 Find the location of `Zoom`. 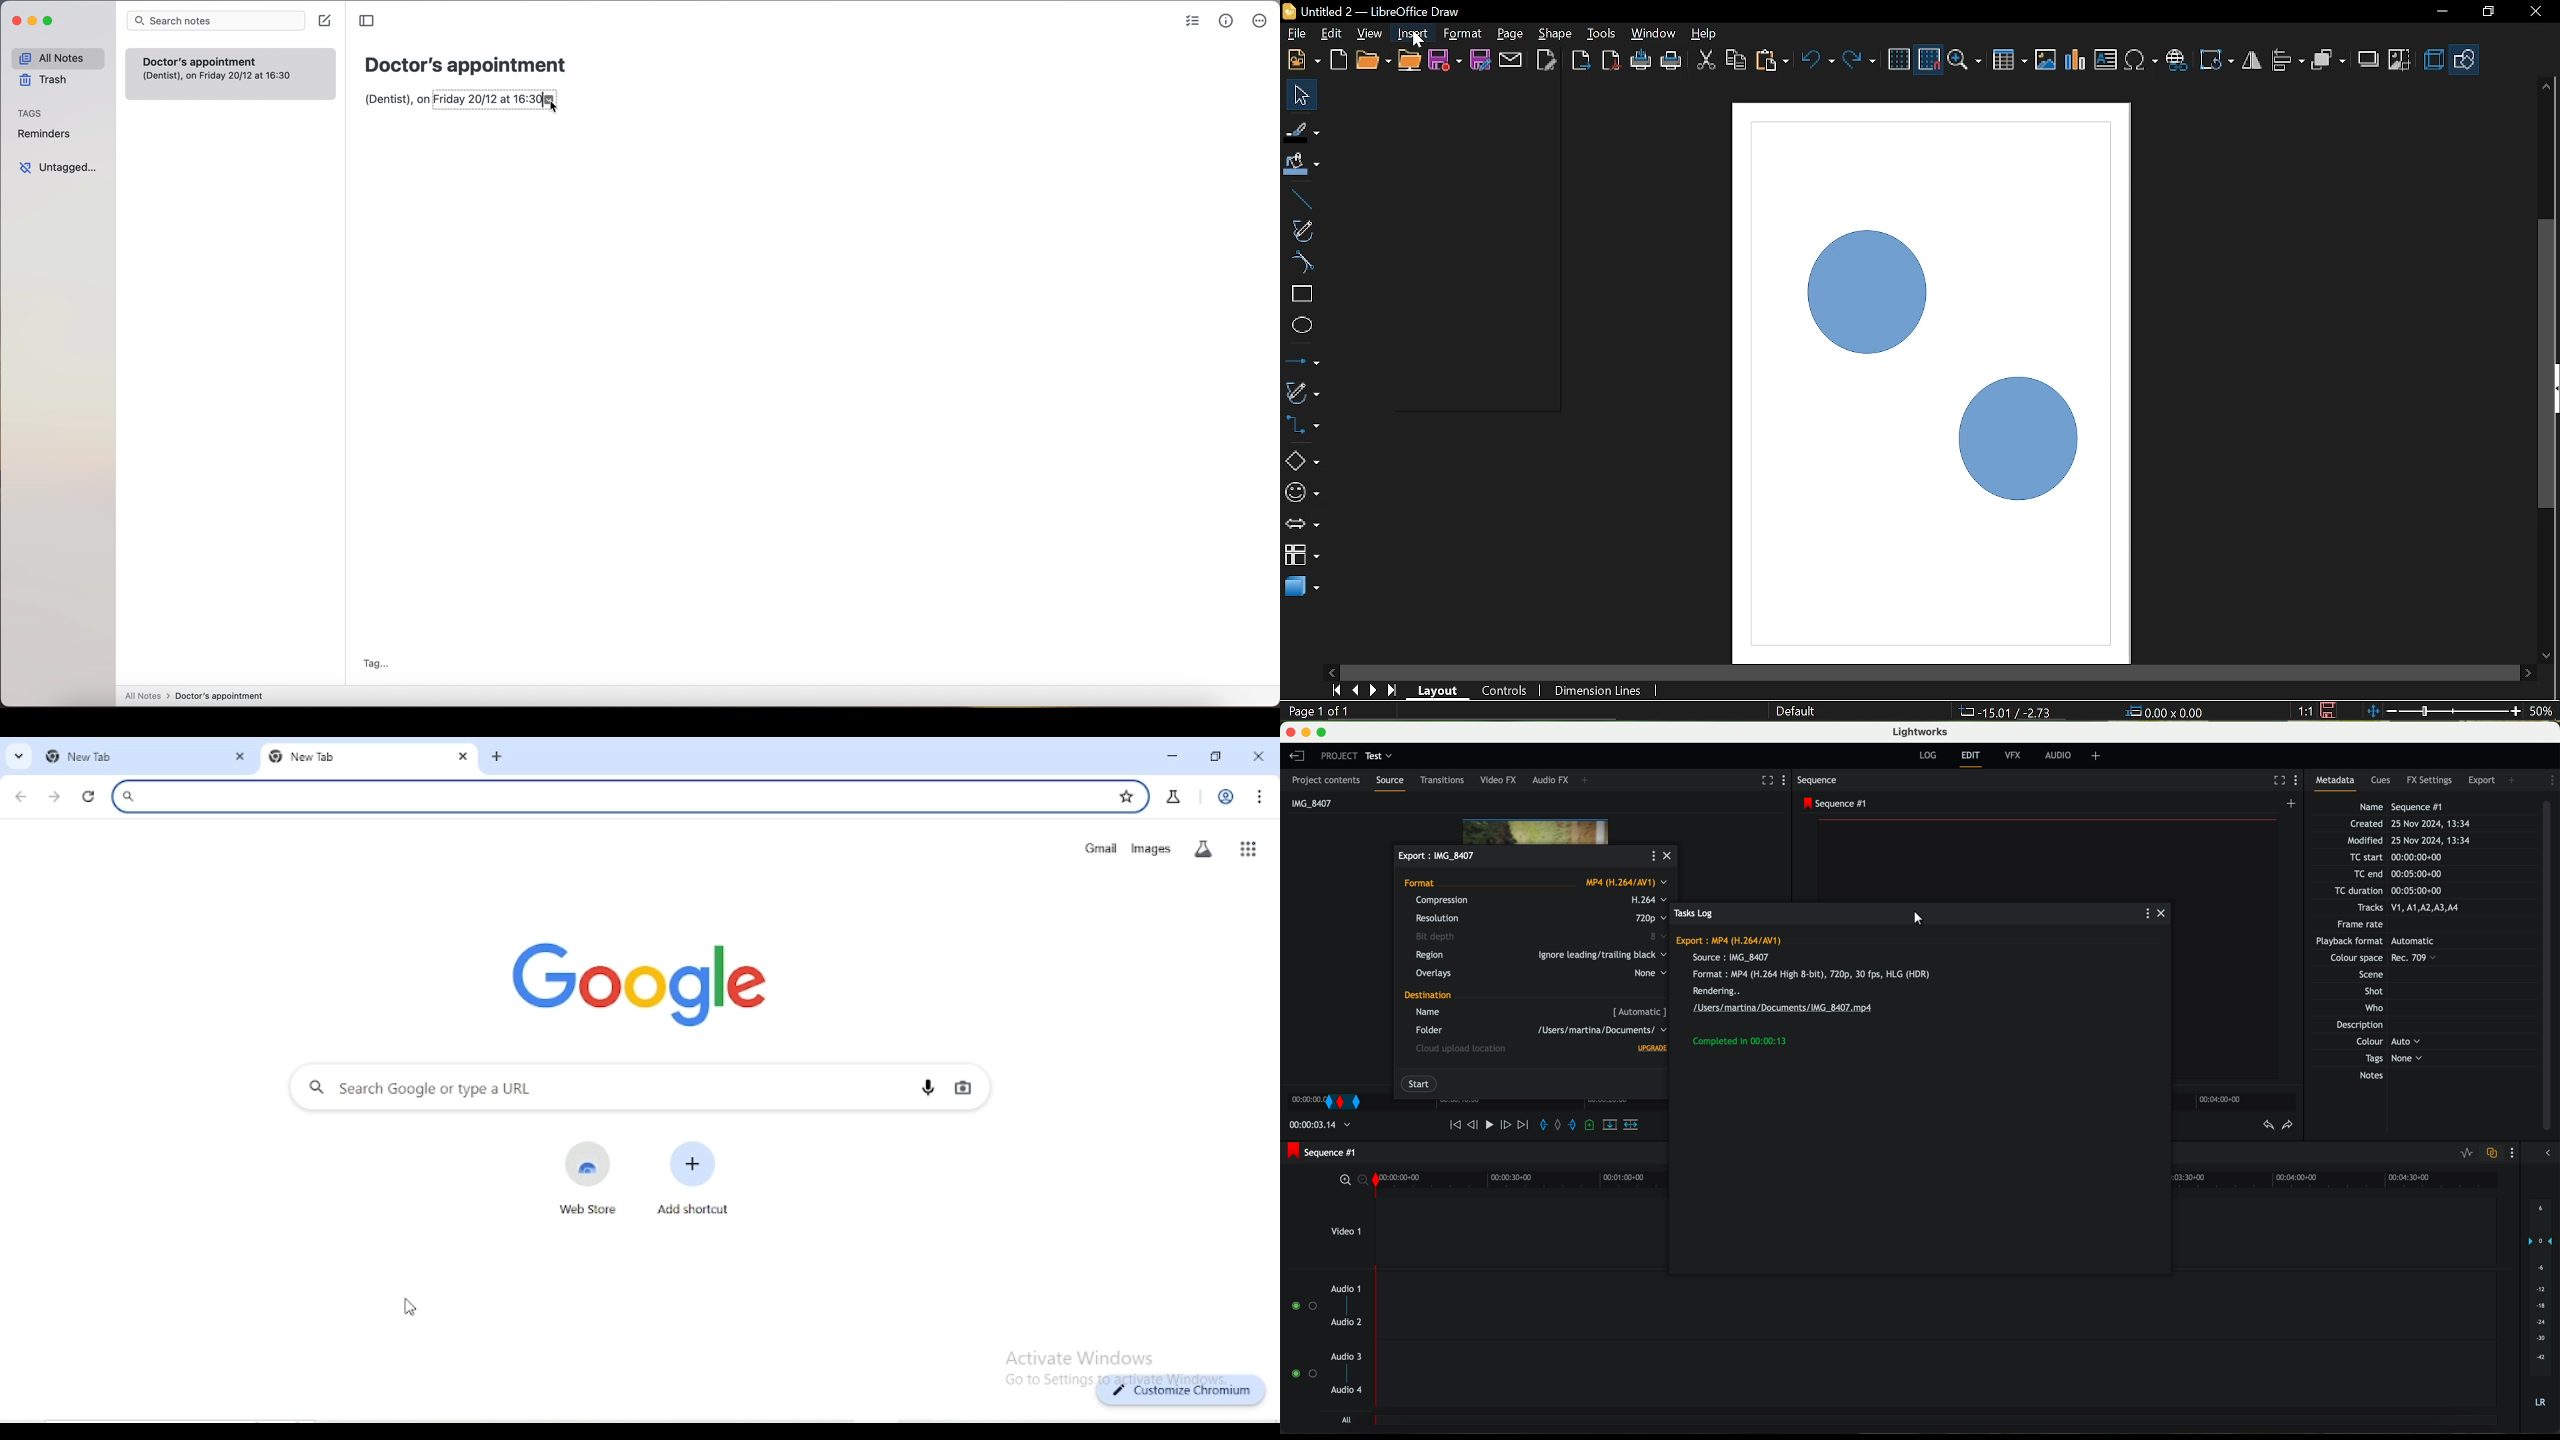

Zoom is located at coordinates (1967, 61).